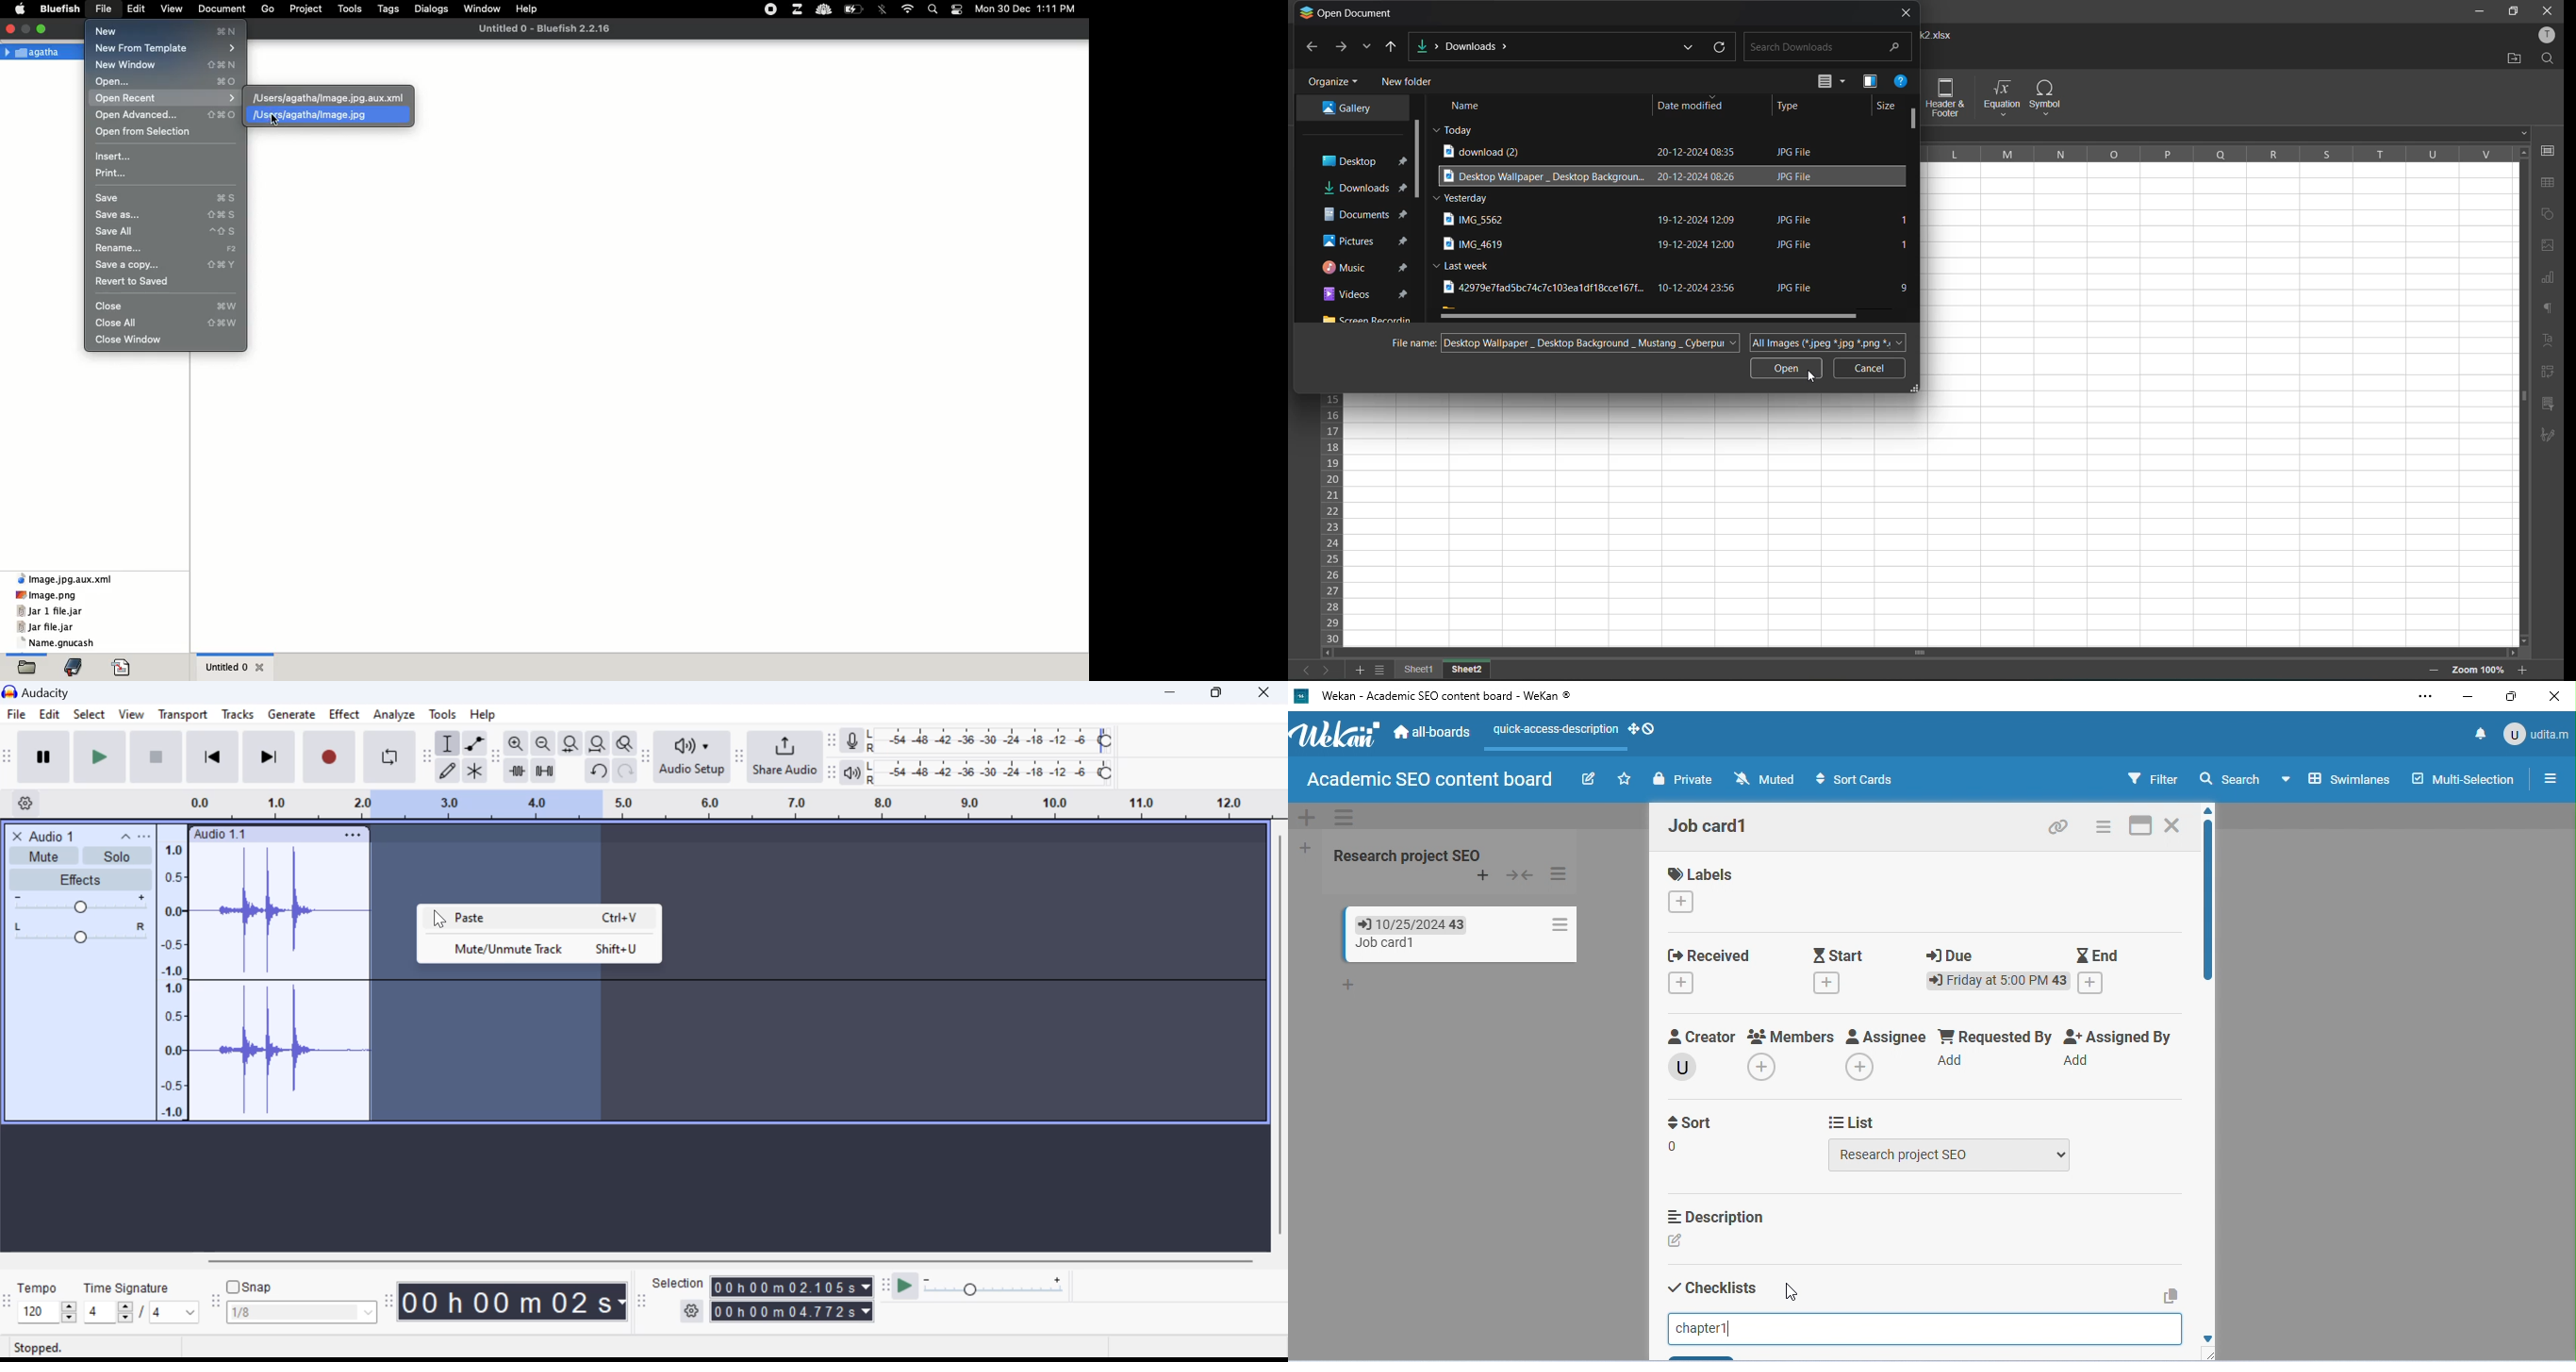 The image size is (2576, 1372). I want to click on paragraph, so click(2551, 313).